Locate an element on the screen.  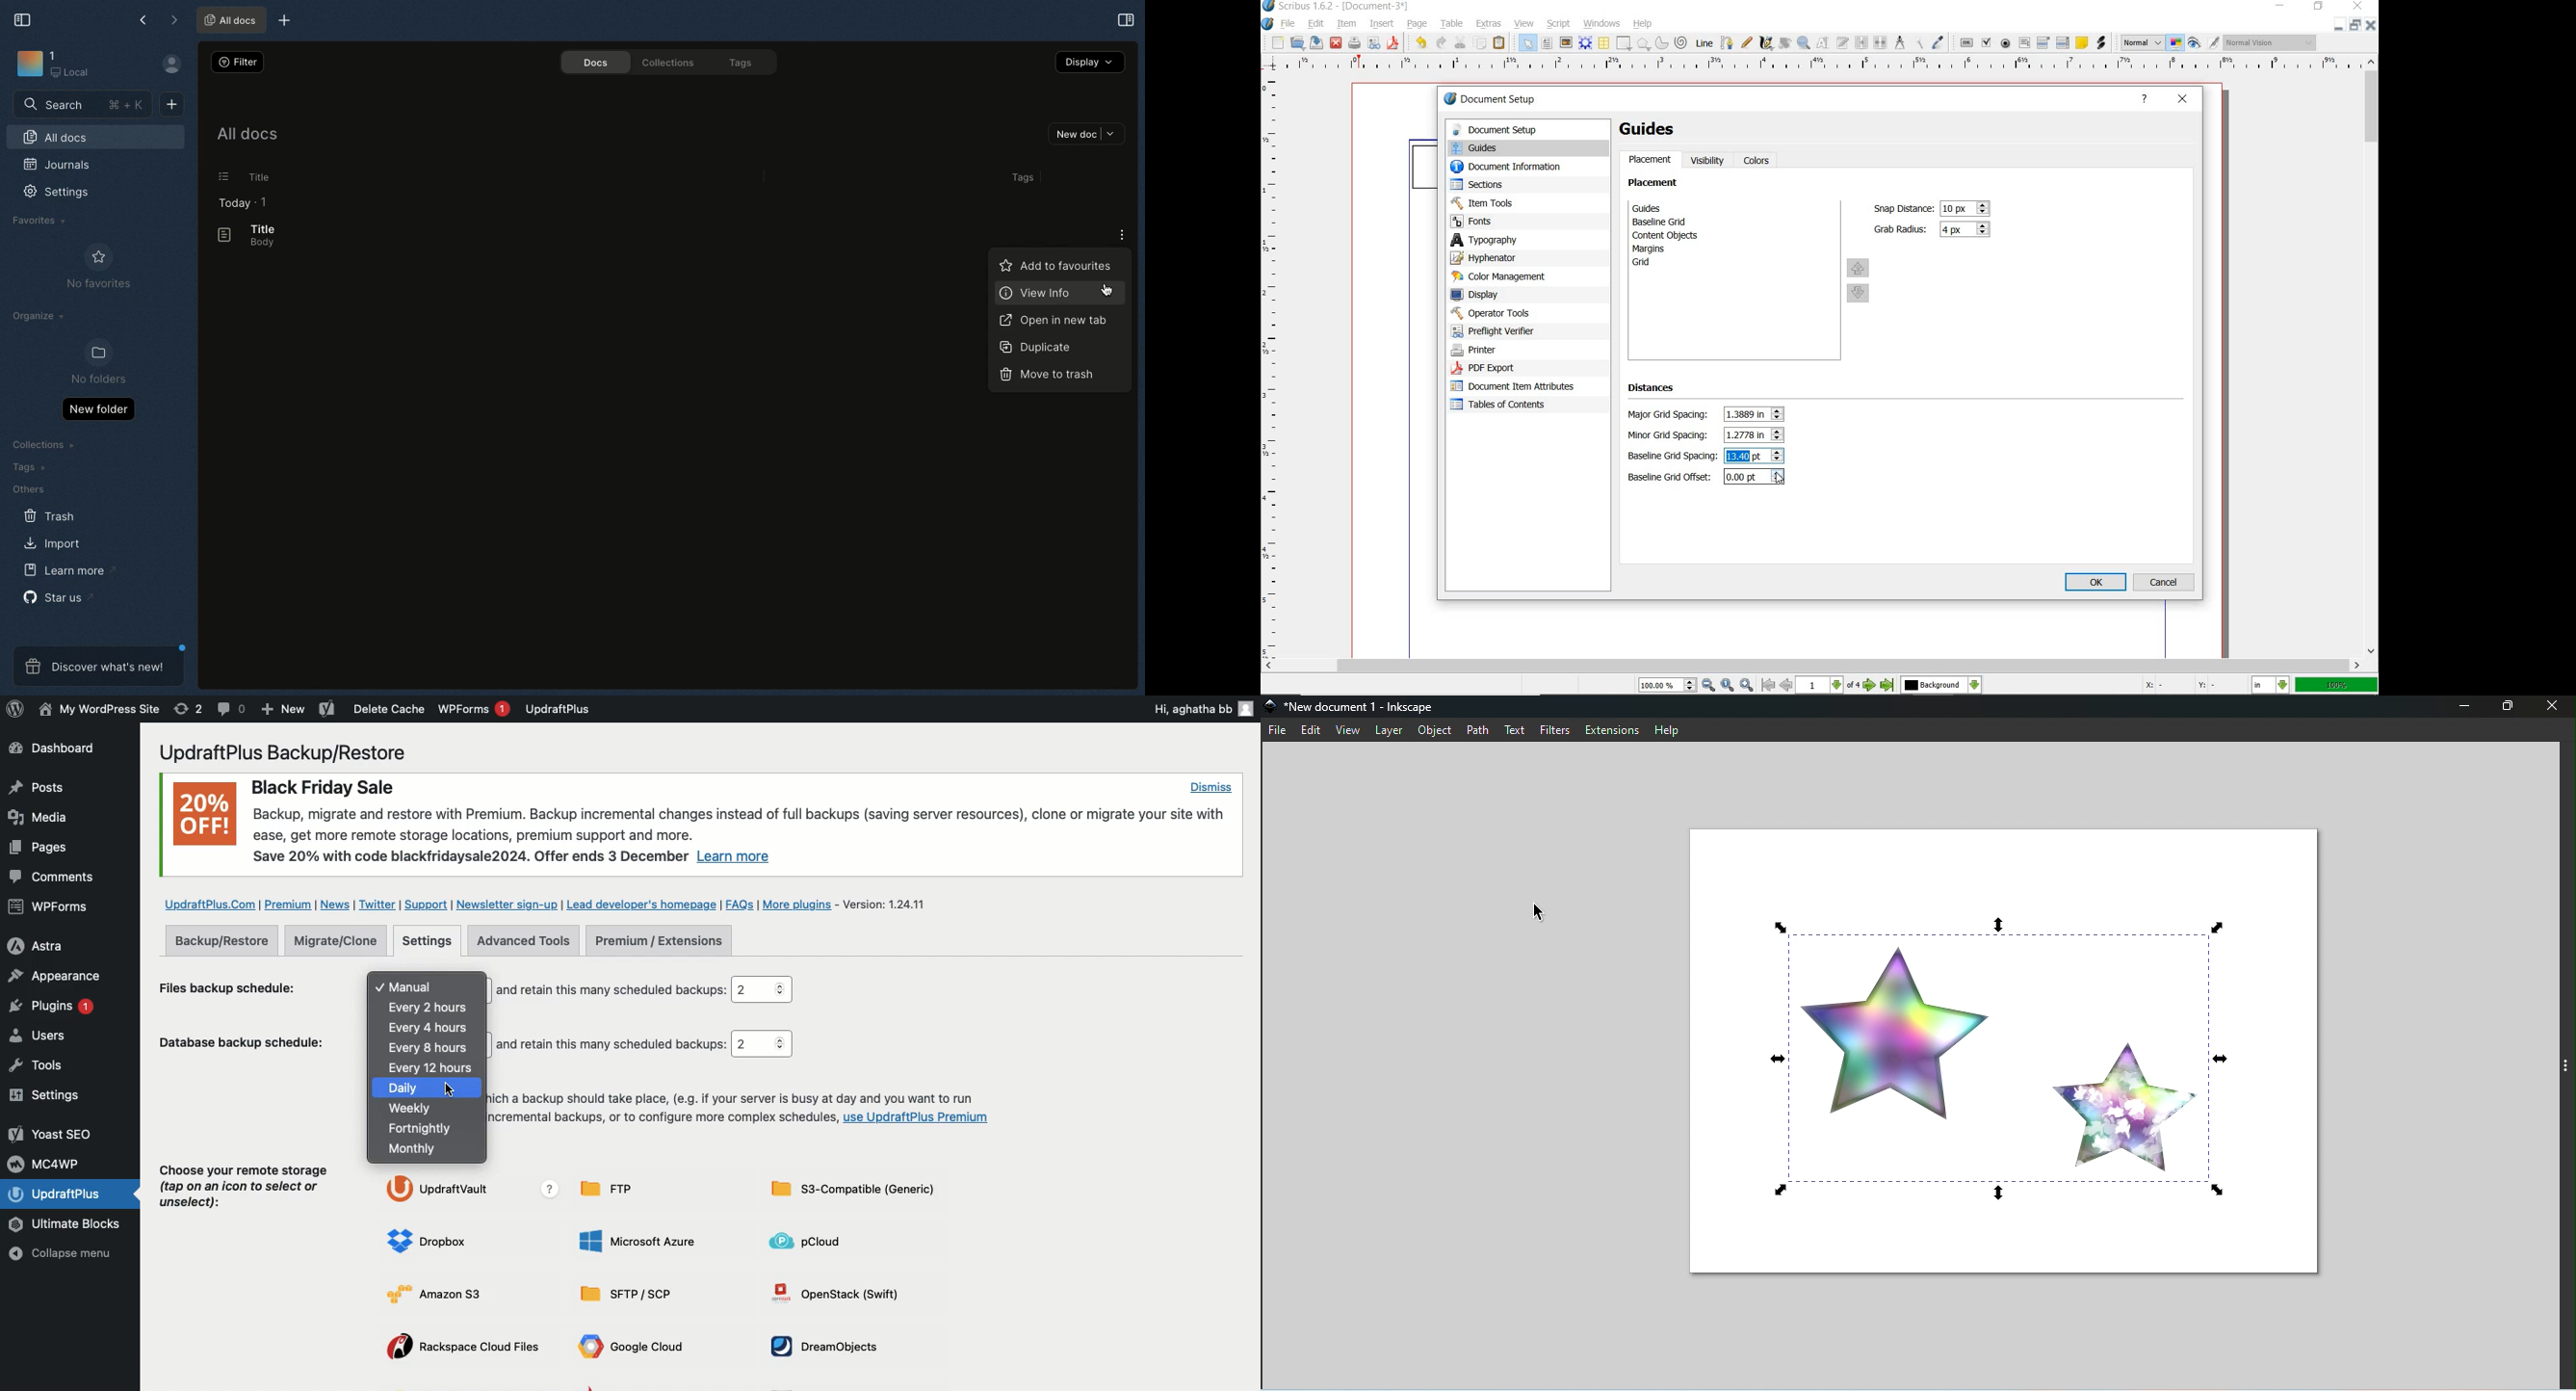
measurements is located at coordinates (1899, 42).